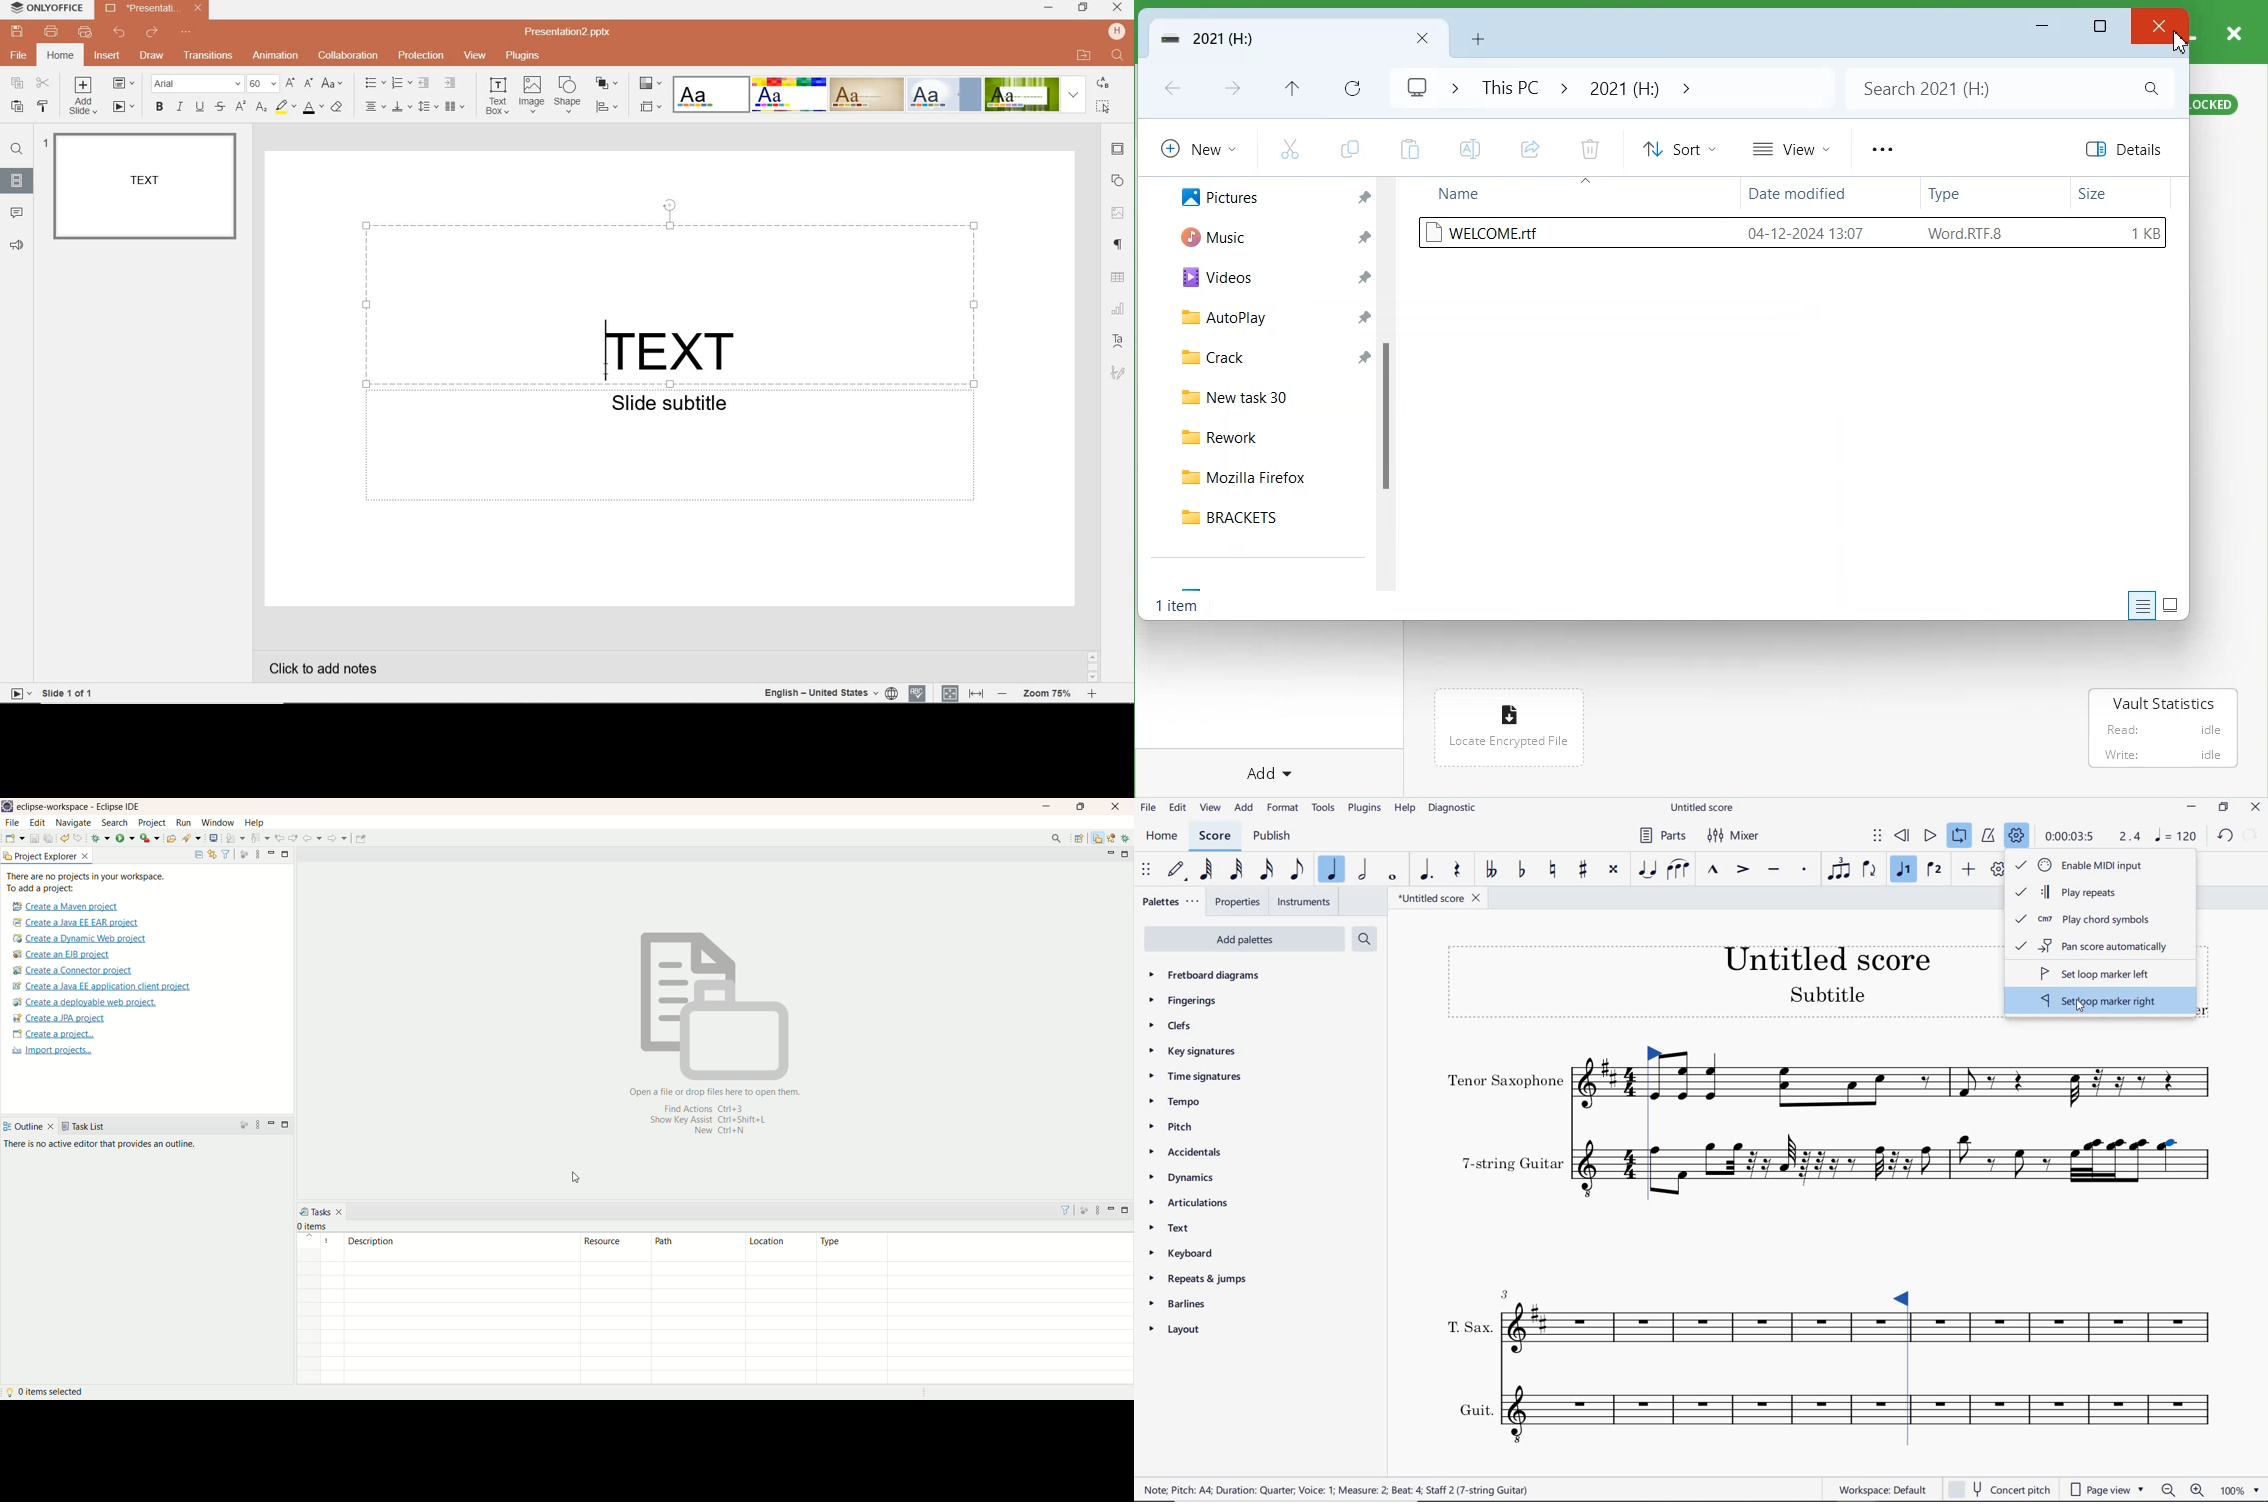 This screenshot has height=1512, width=2268. Describe the element at coordinates (1118, 57) in the screenshot. I see `find` at that location.